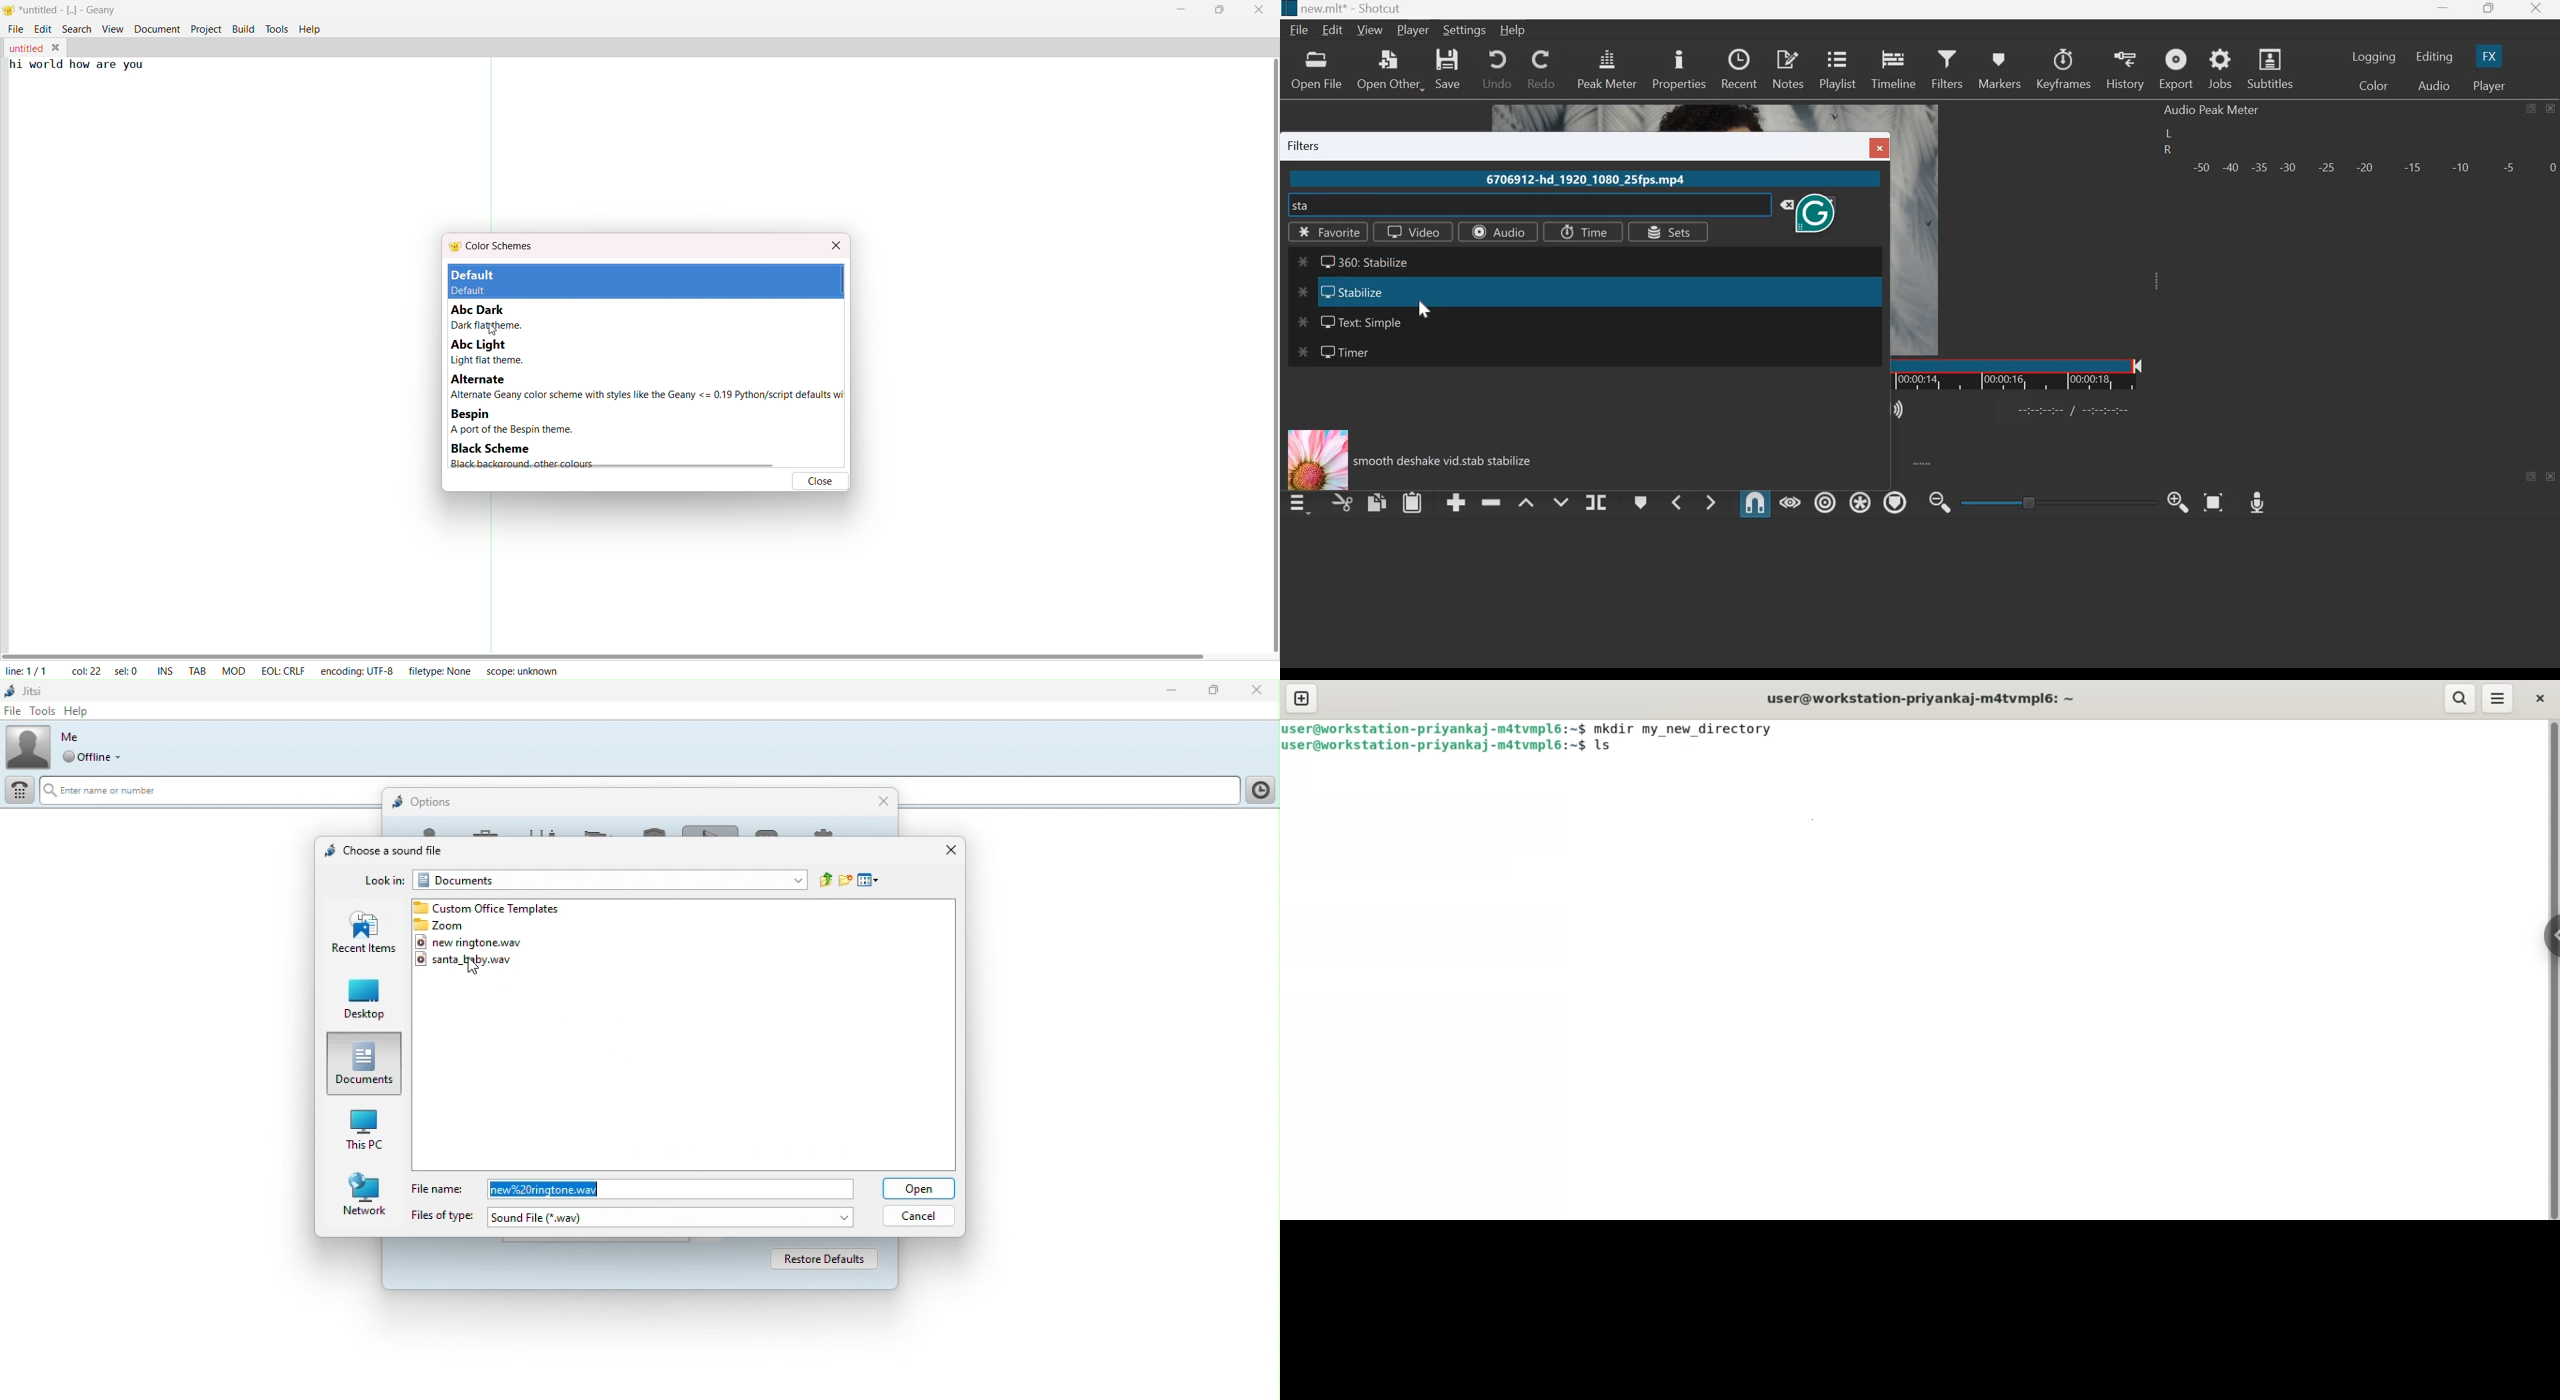  I want to click on Overwrite, so click(1561, 501).